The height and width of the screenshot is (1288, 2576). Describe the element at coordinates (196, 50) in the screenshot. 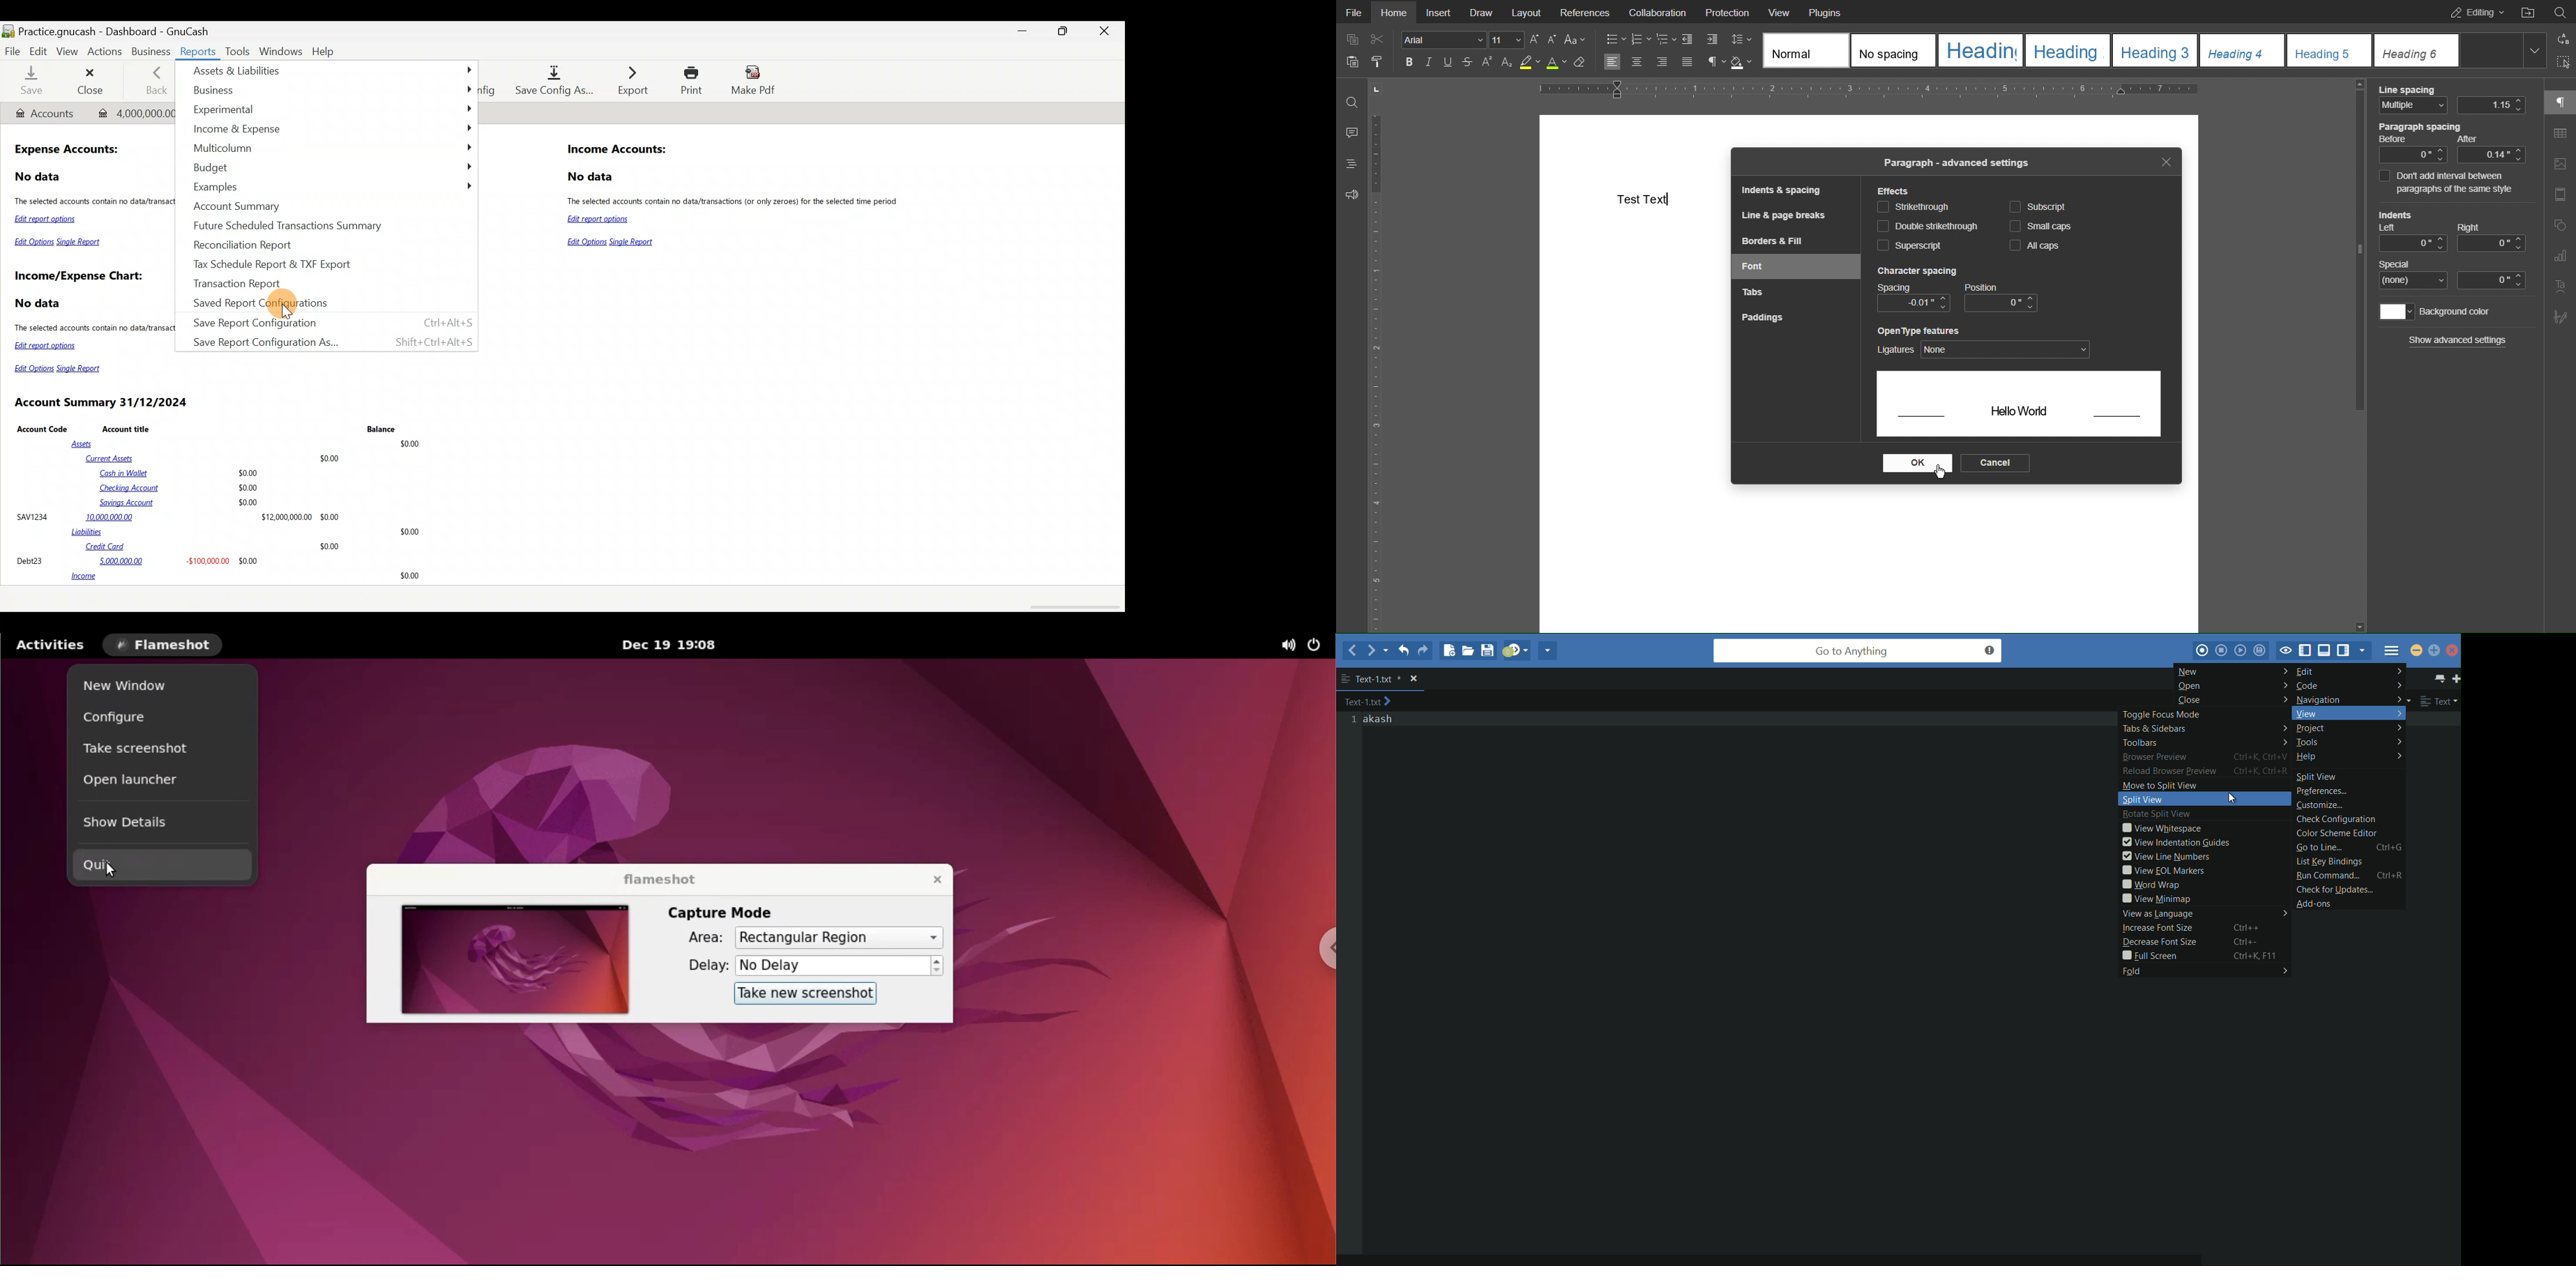

I see `Reports` at that location.